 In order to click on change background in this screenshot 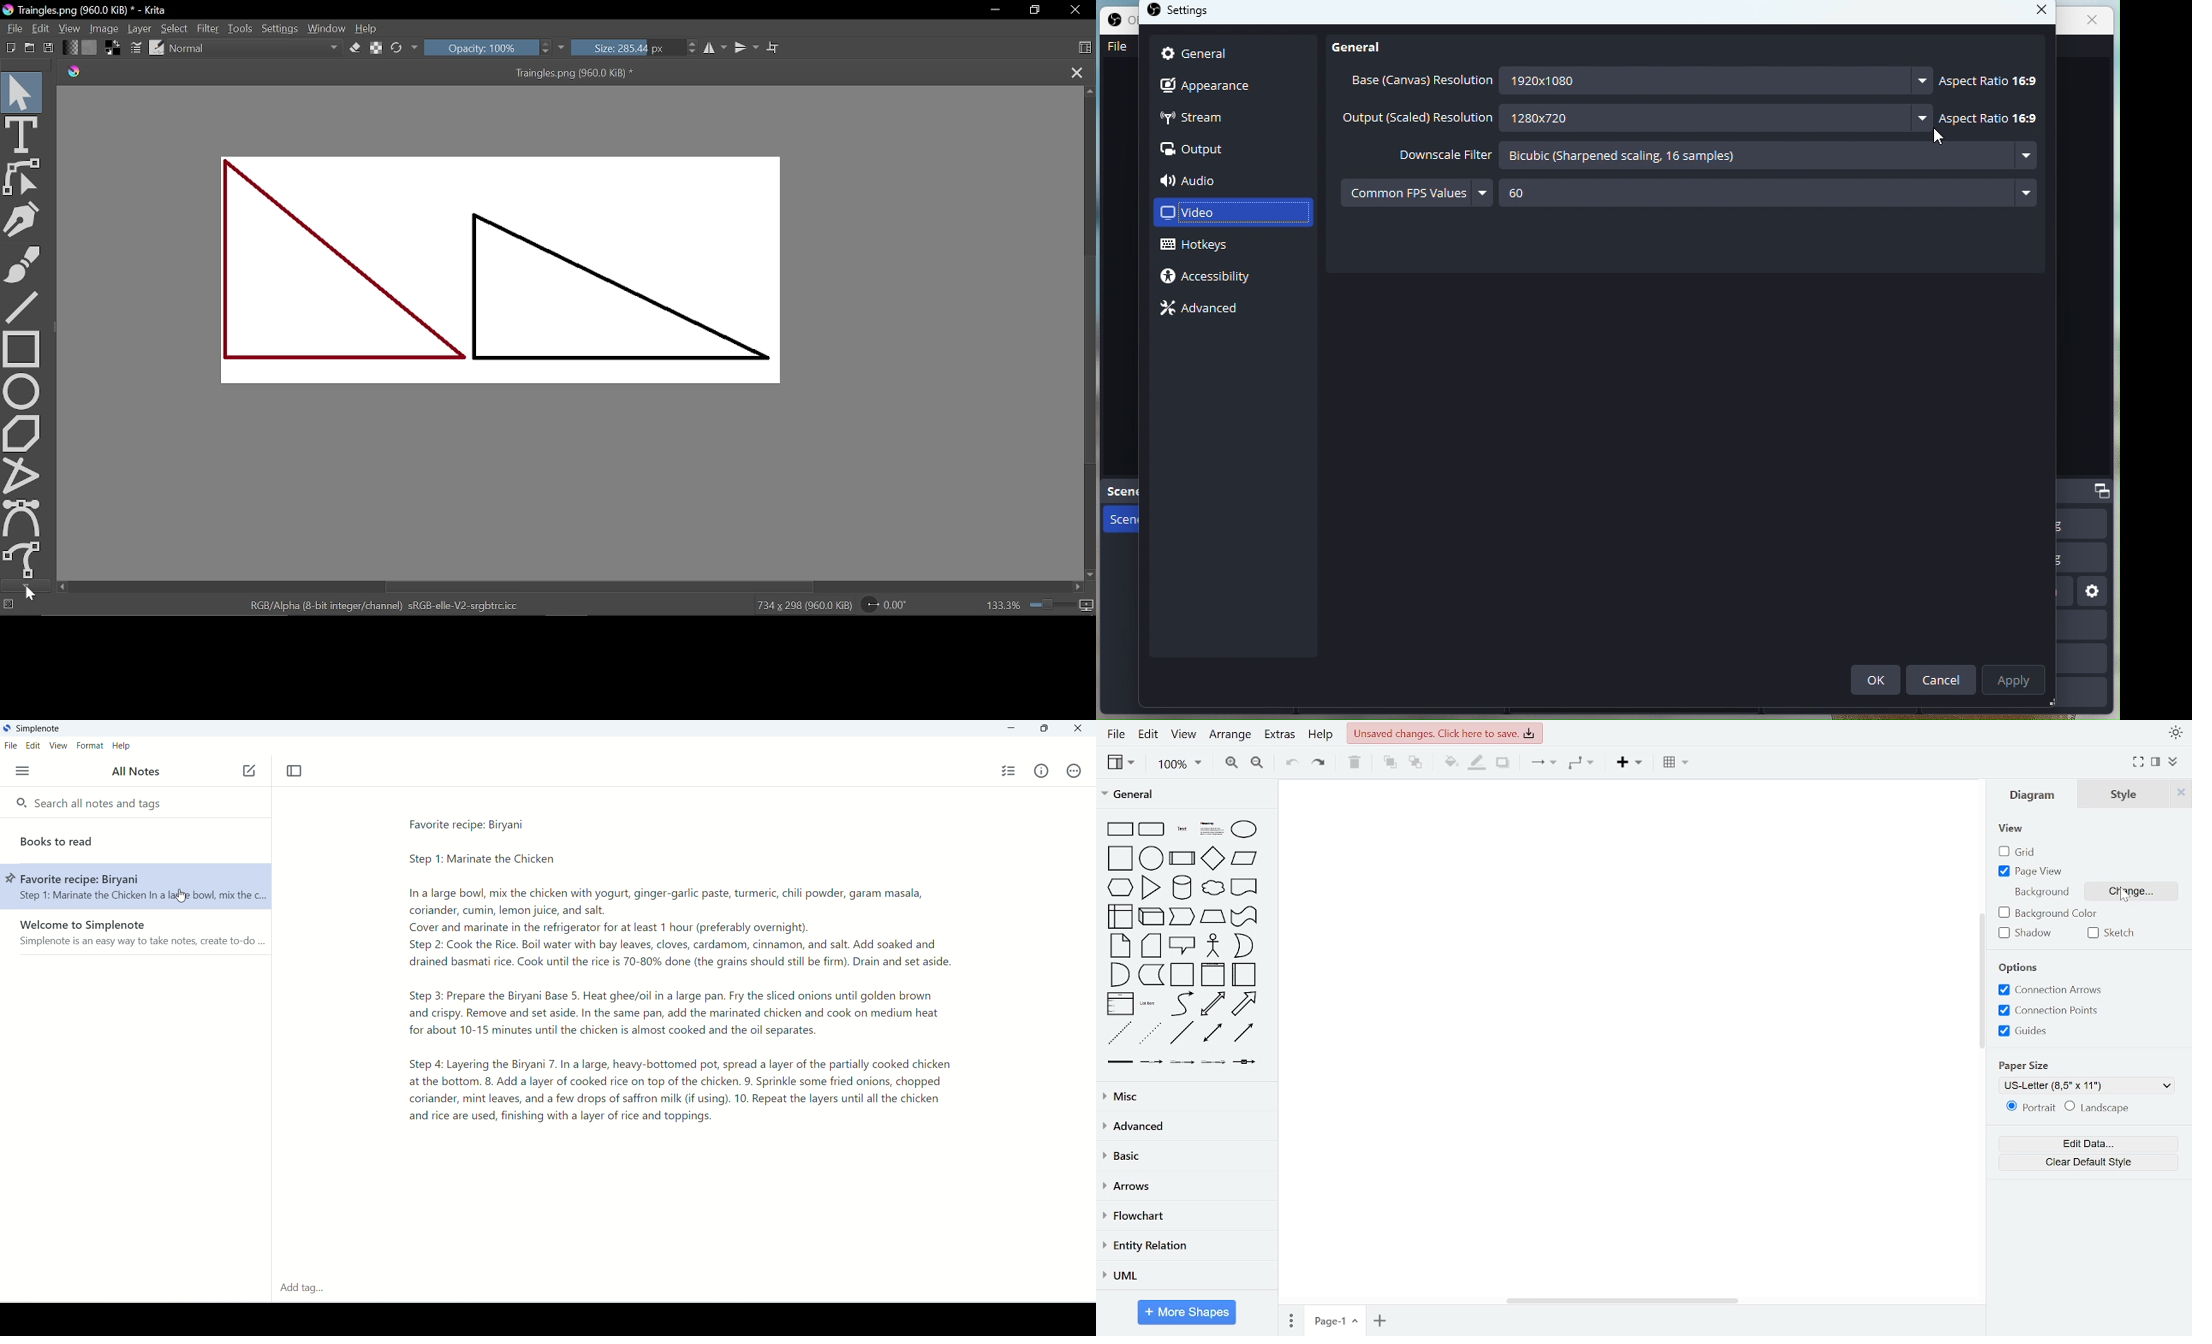, I will do `click(2131, 891)`.